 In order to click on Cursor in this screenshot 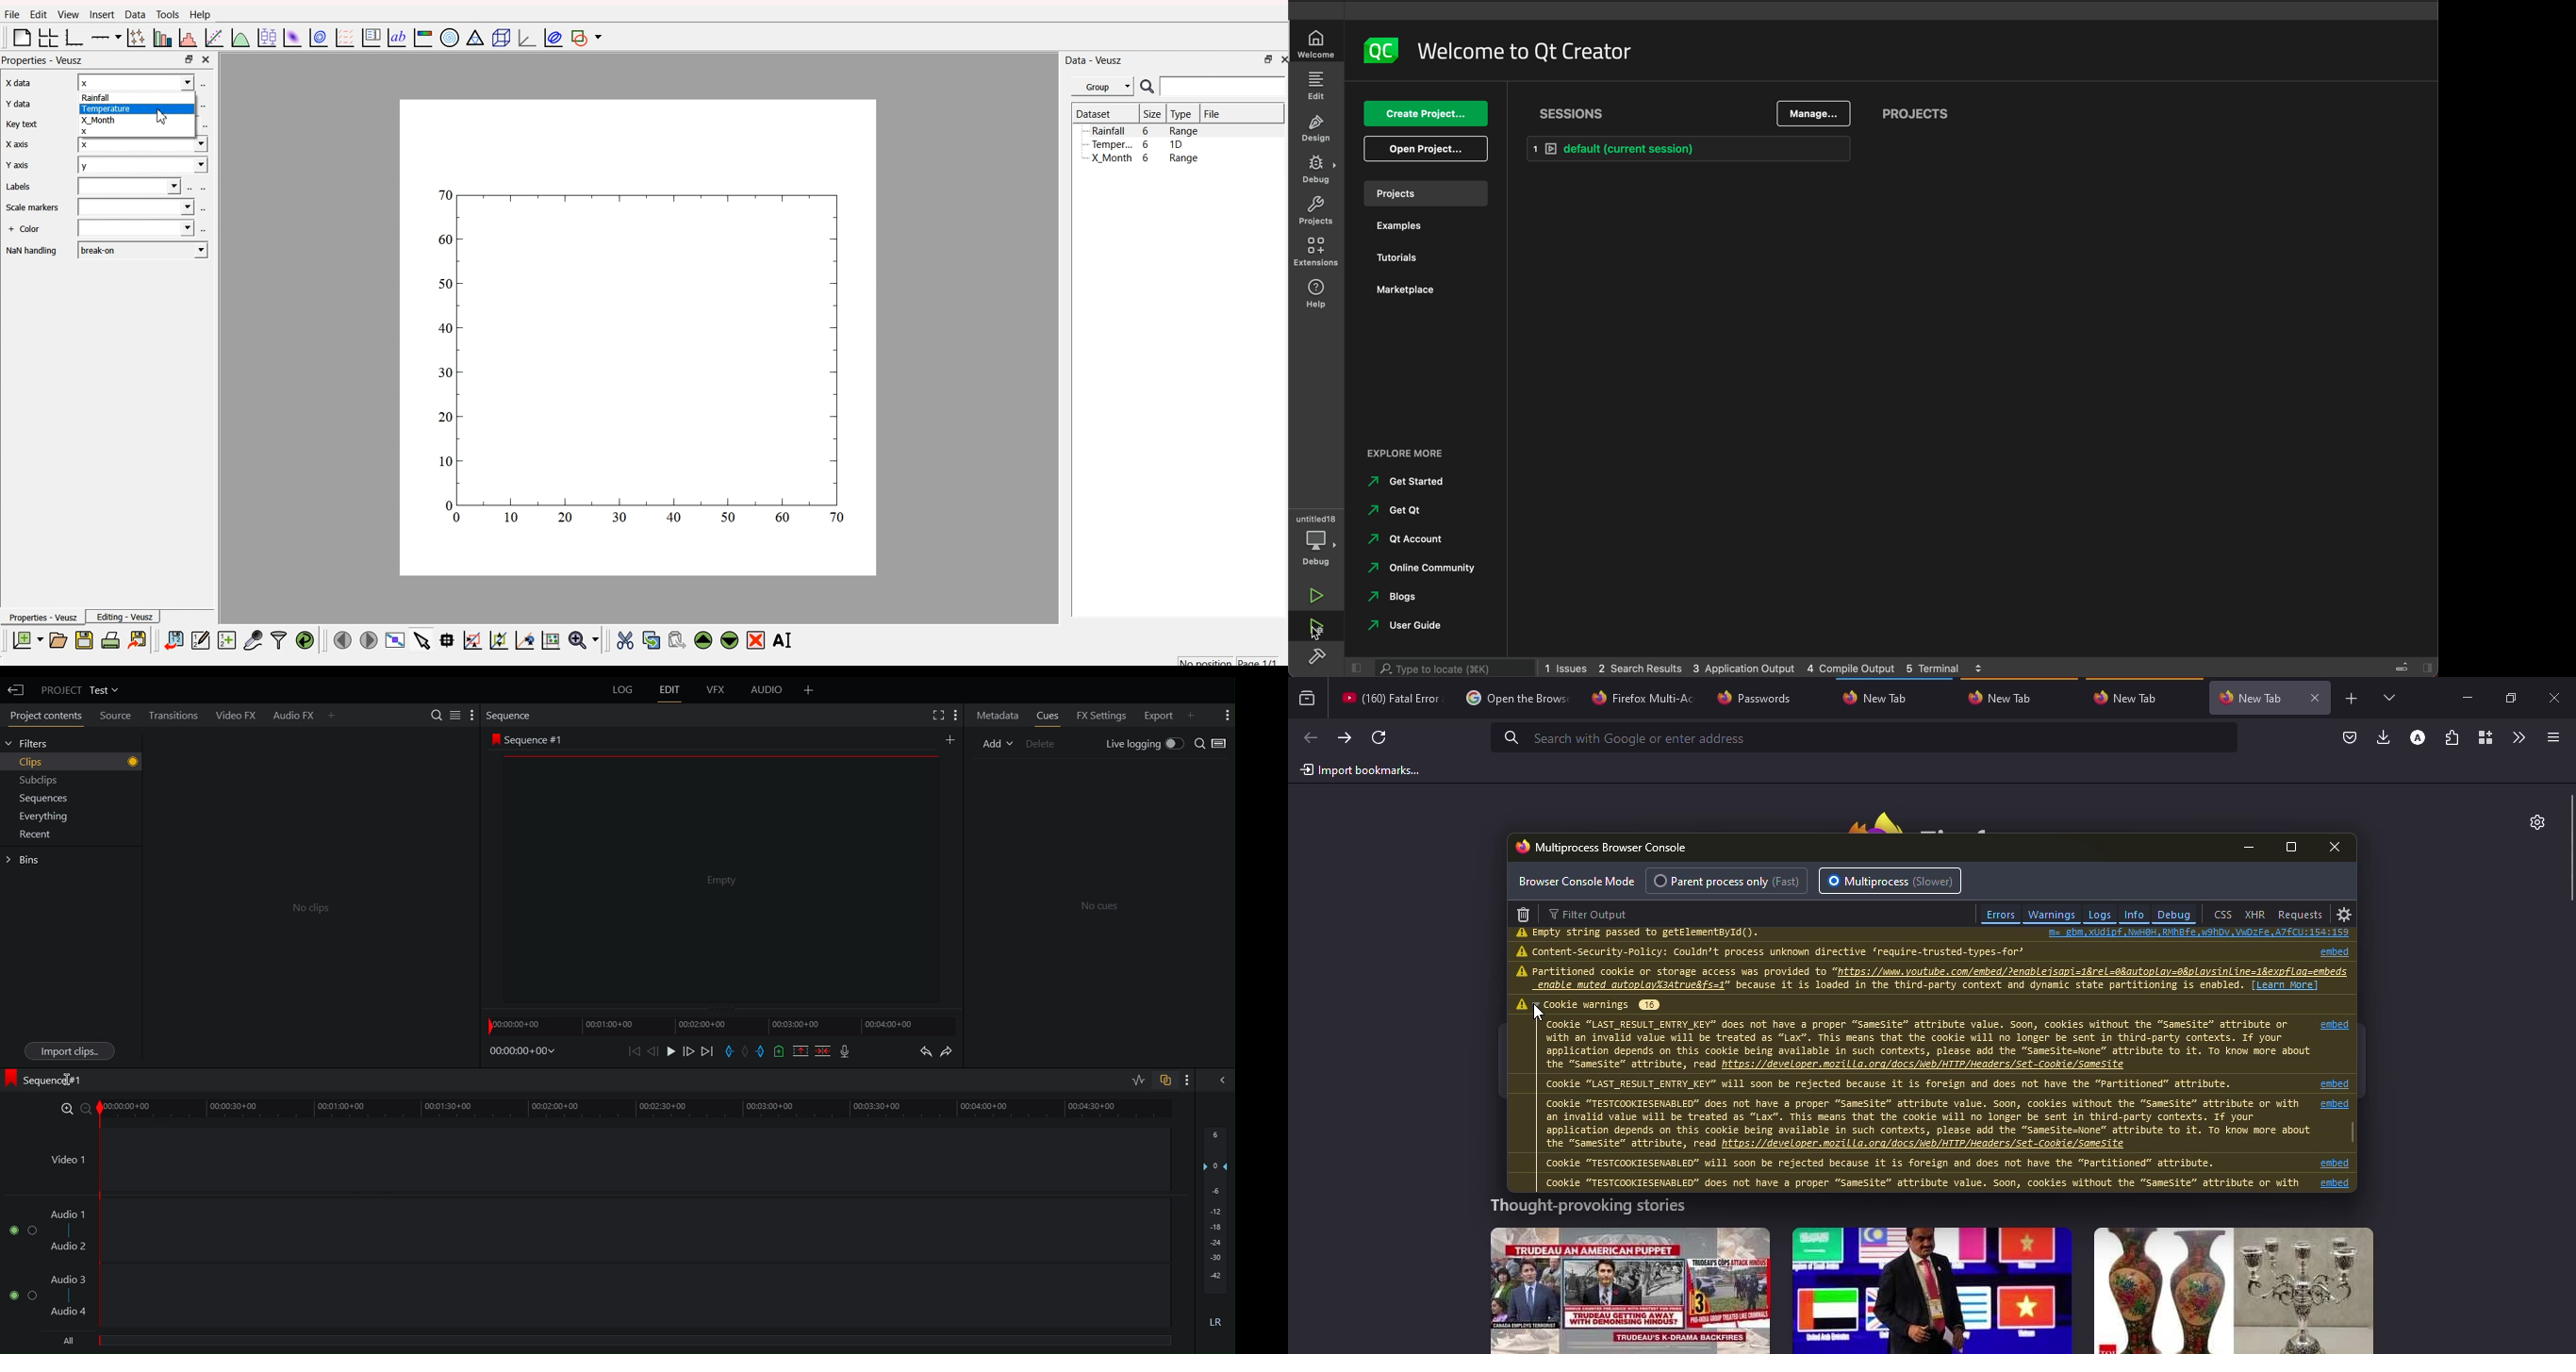, I will do `click(68, 1077)`.